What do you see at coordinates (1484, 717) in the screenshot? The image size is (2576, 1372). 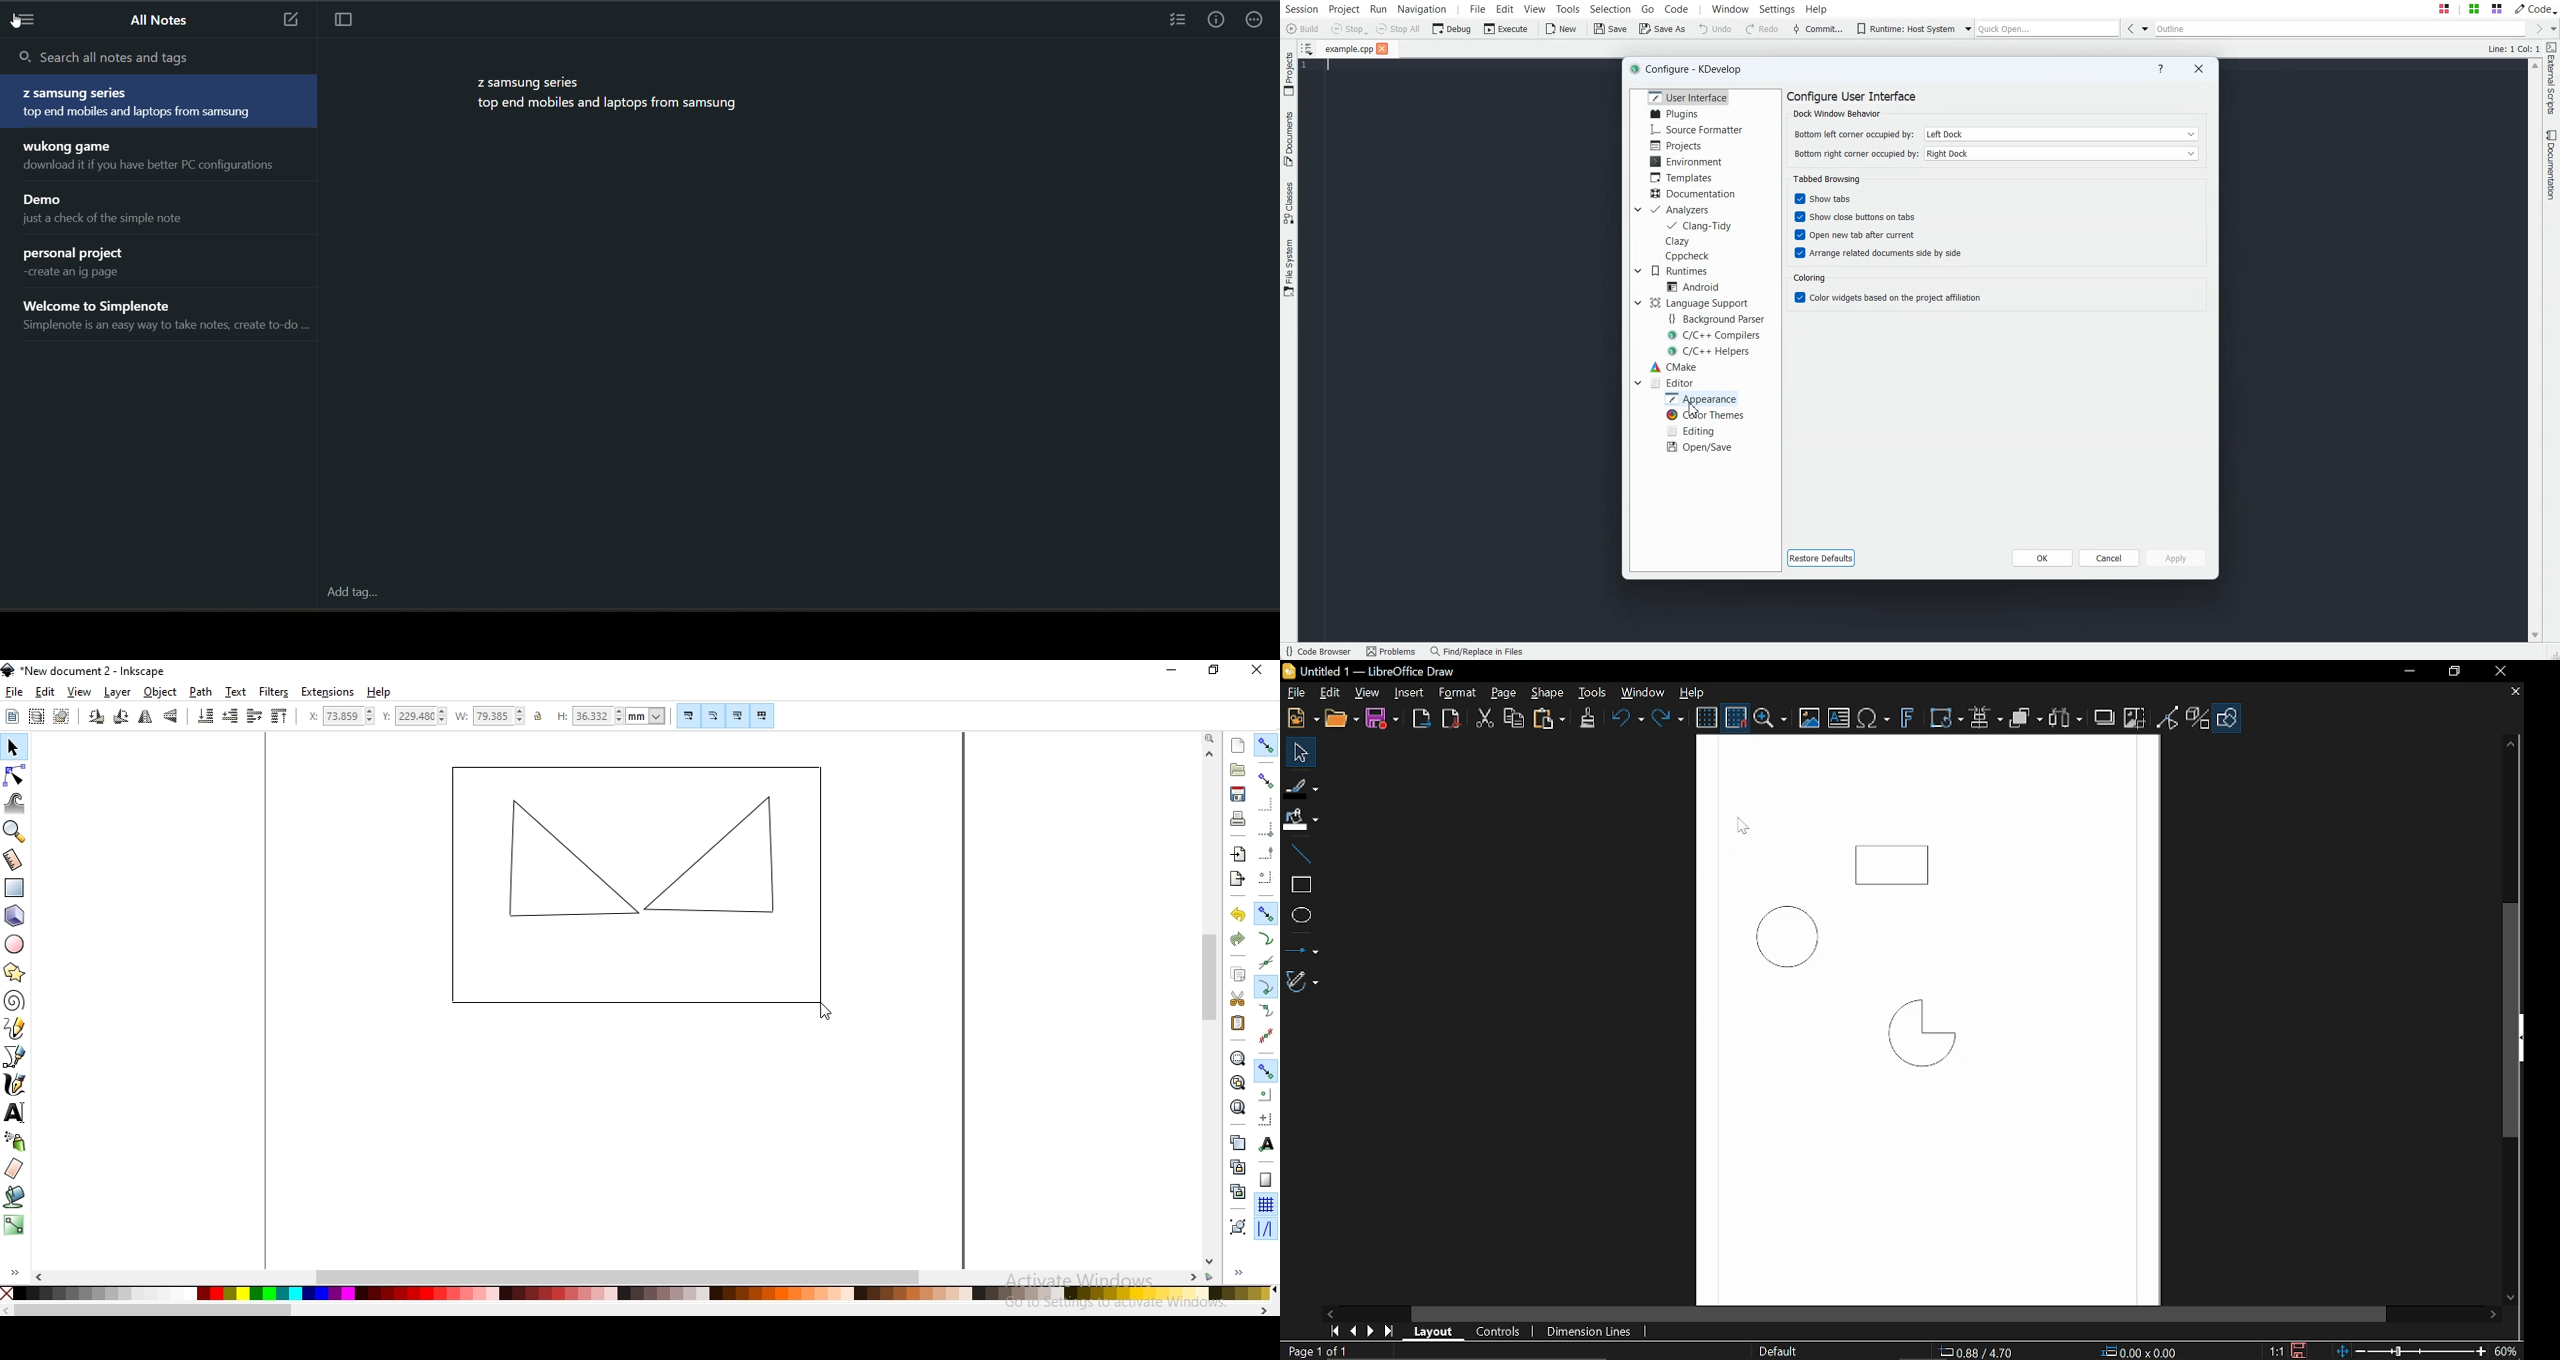 I see `cut` at bounding box center [1484, 717].